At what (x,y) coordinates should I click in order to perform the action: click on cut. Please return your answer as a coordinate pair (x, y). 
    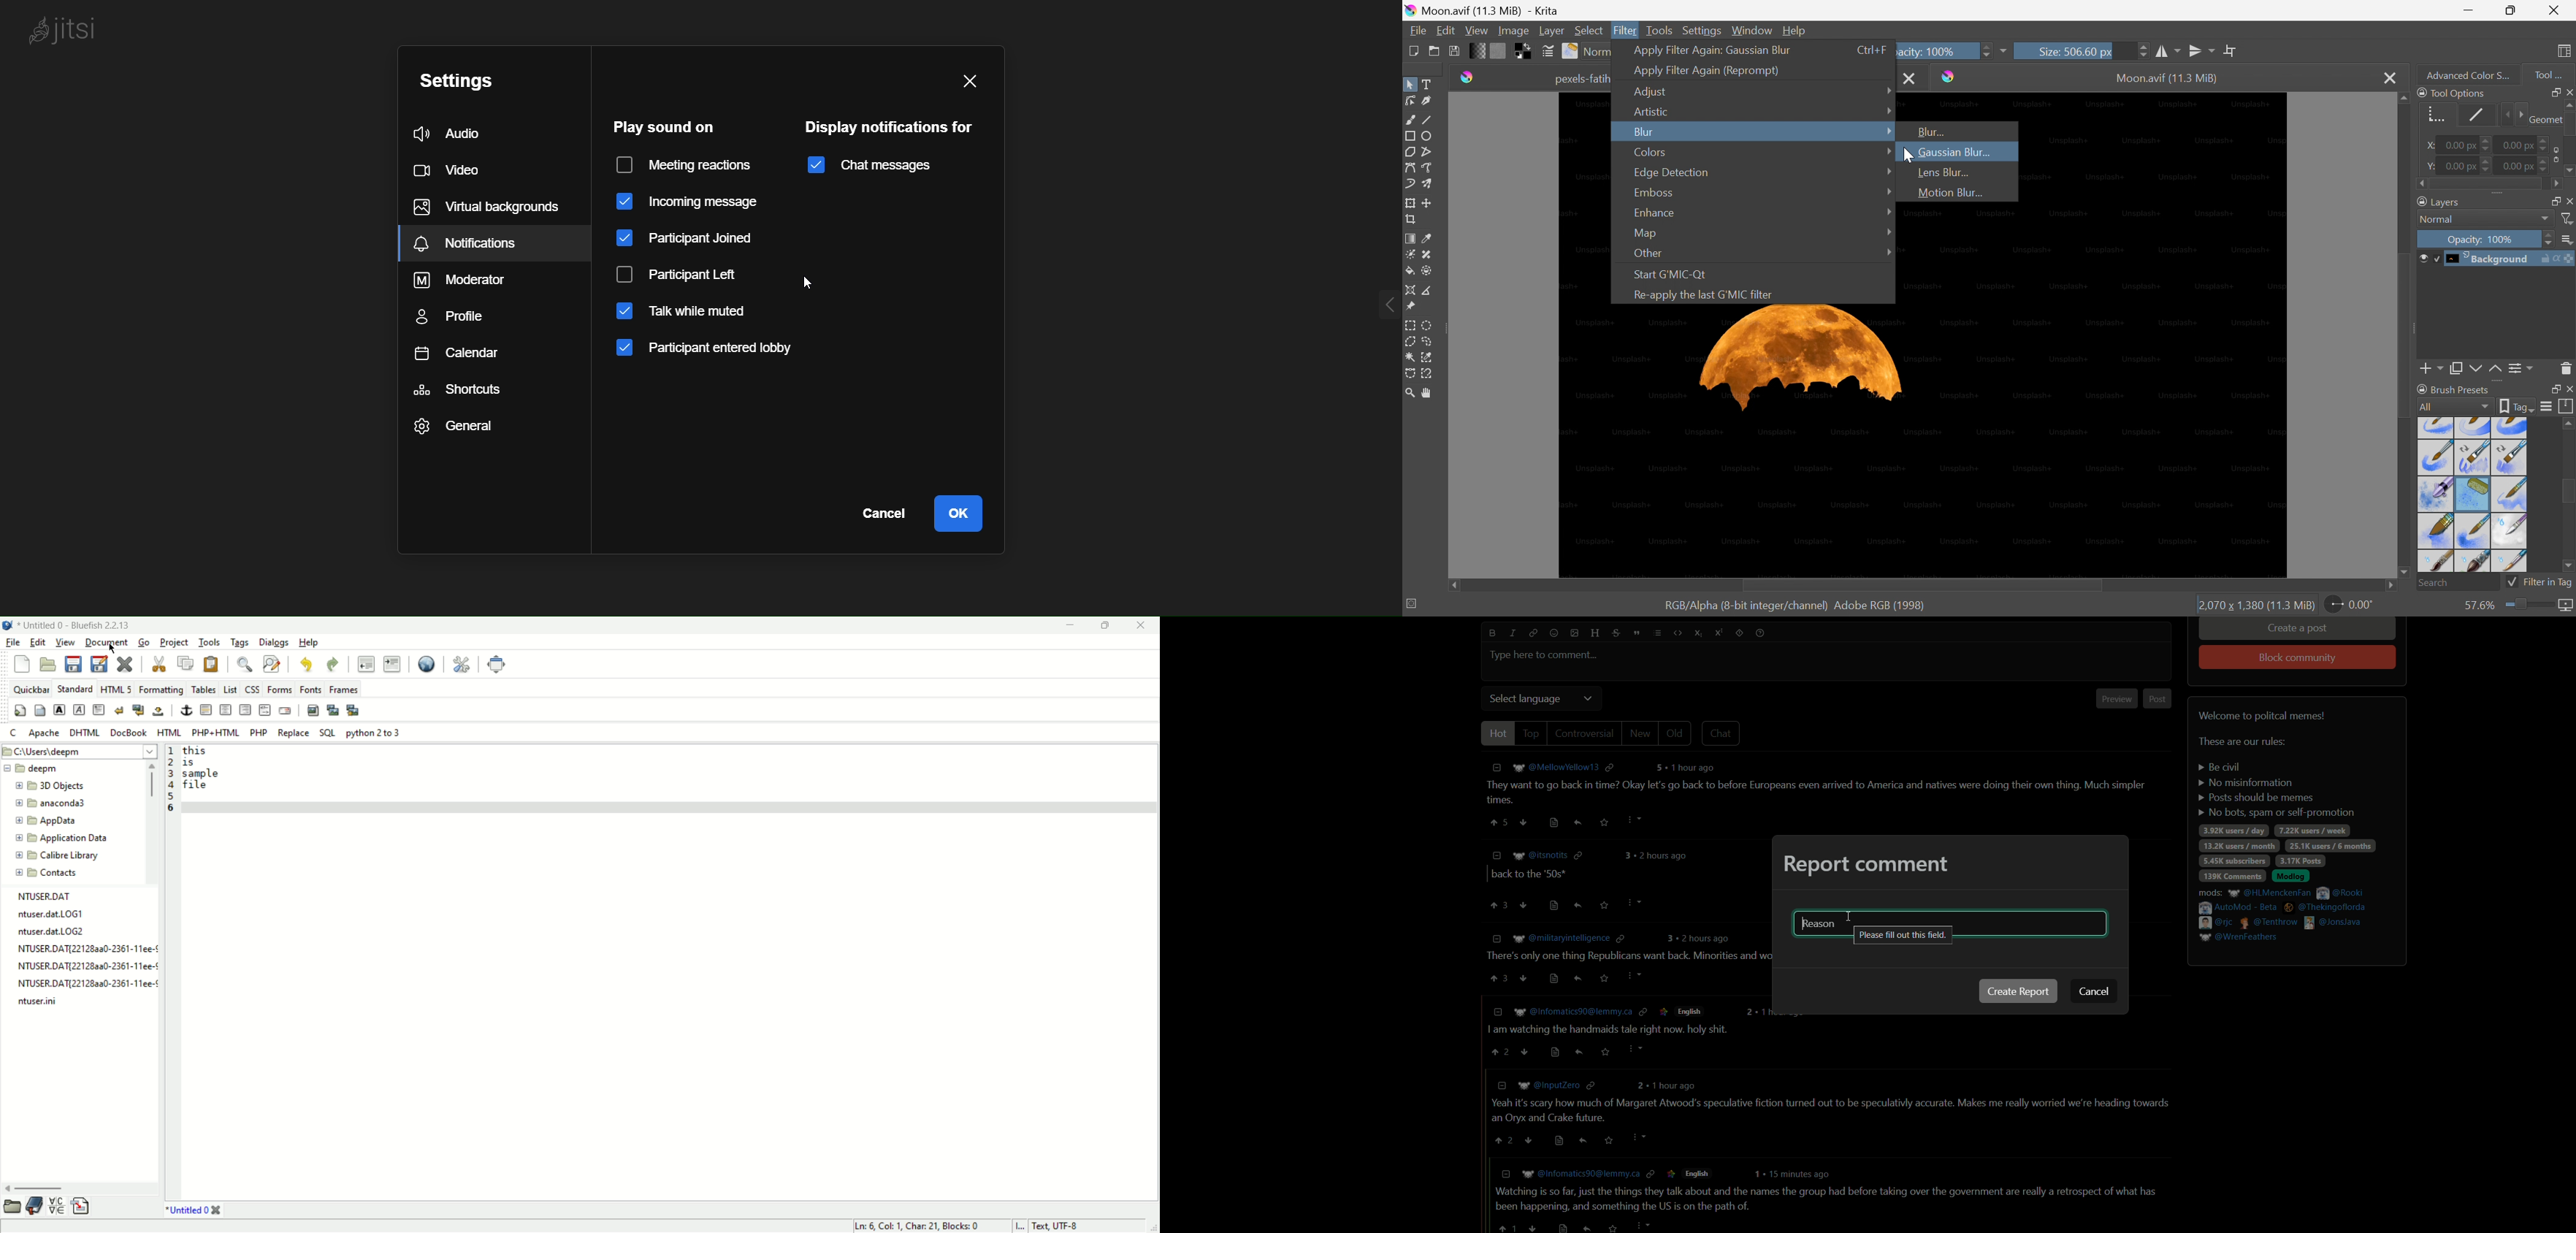
    Looking at the image, I should click on (163, 664).